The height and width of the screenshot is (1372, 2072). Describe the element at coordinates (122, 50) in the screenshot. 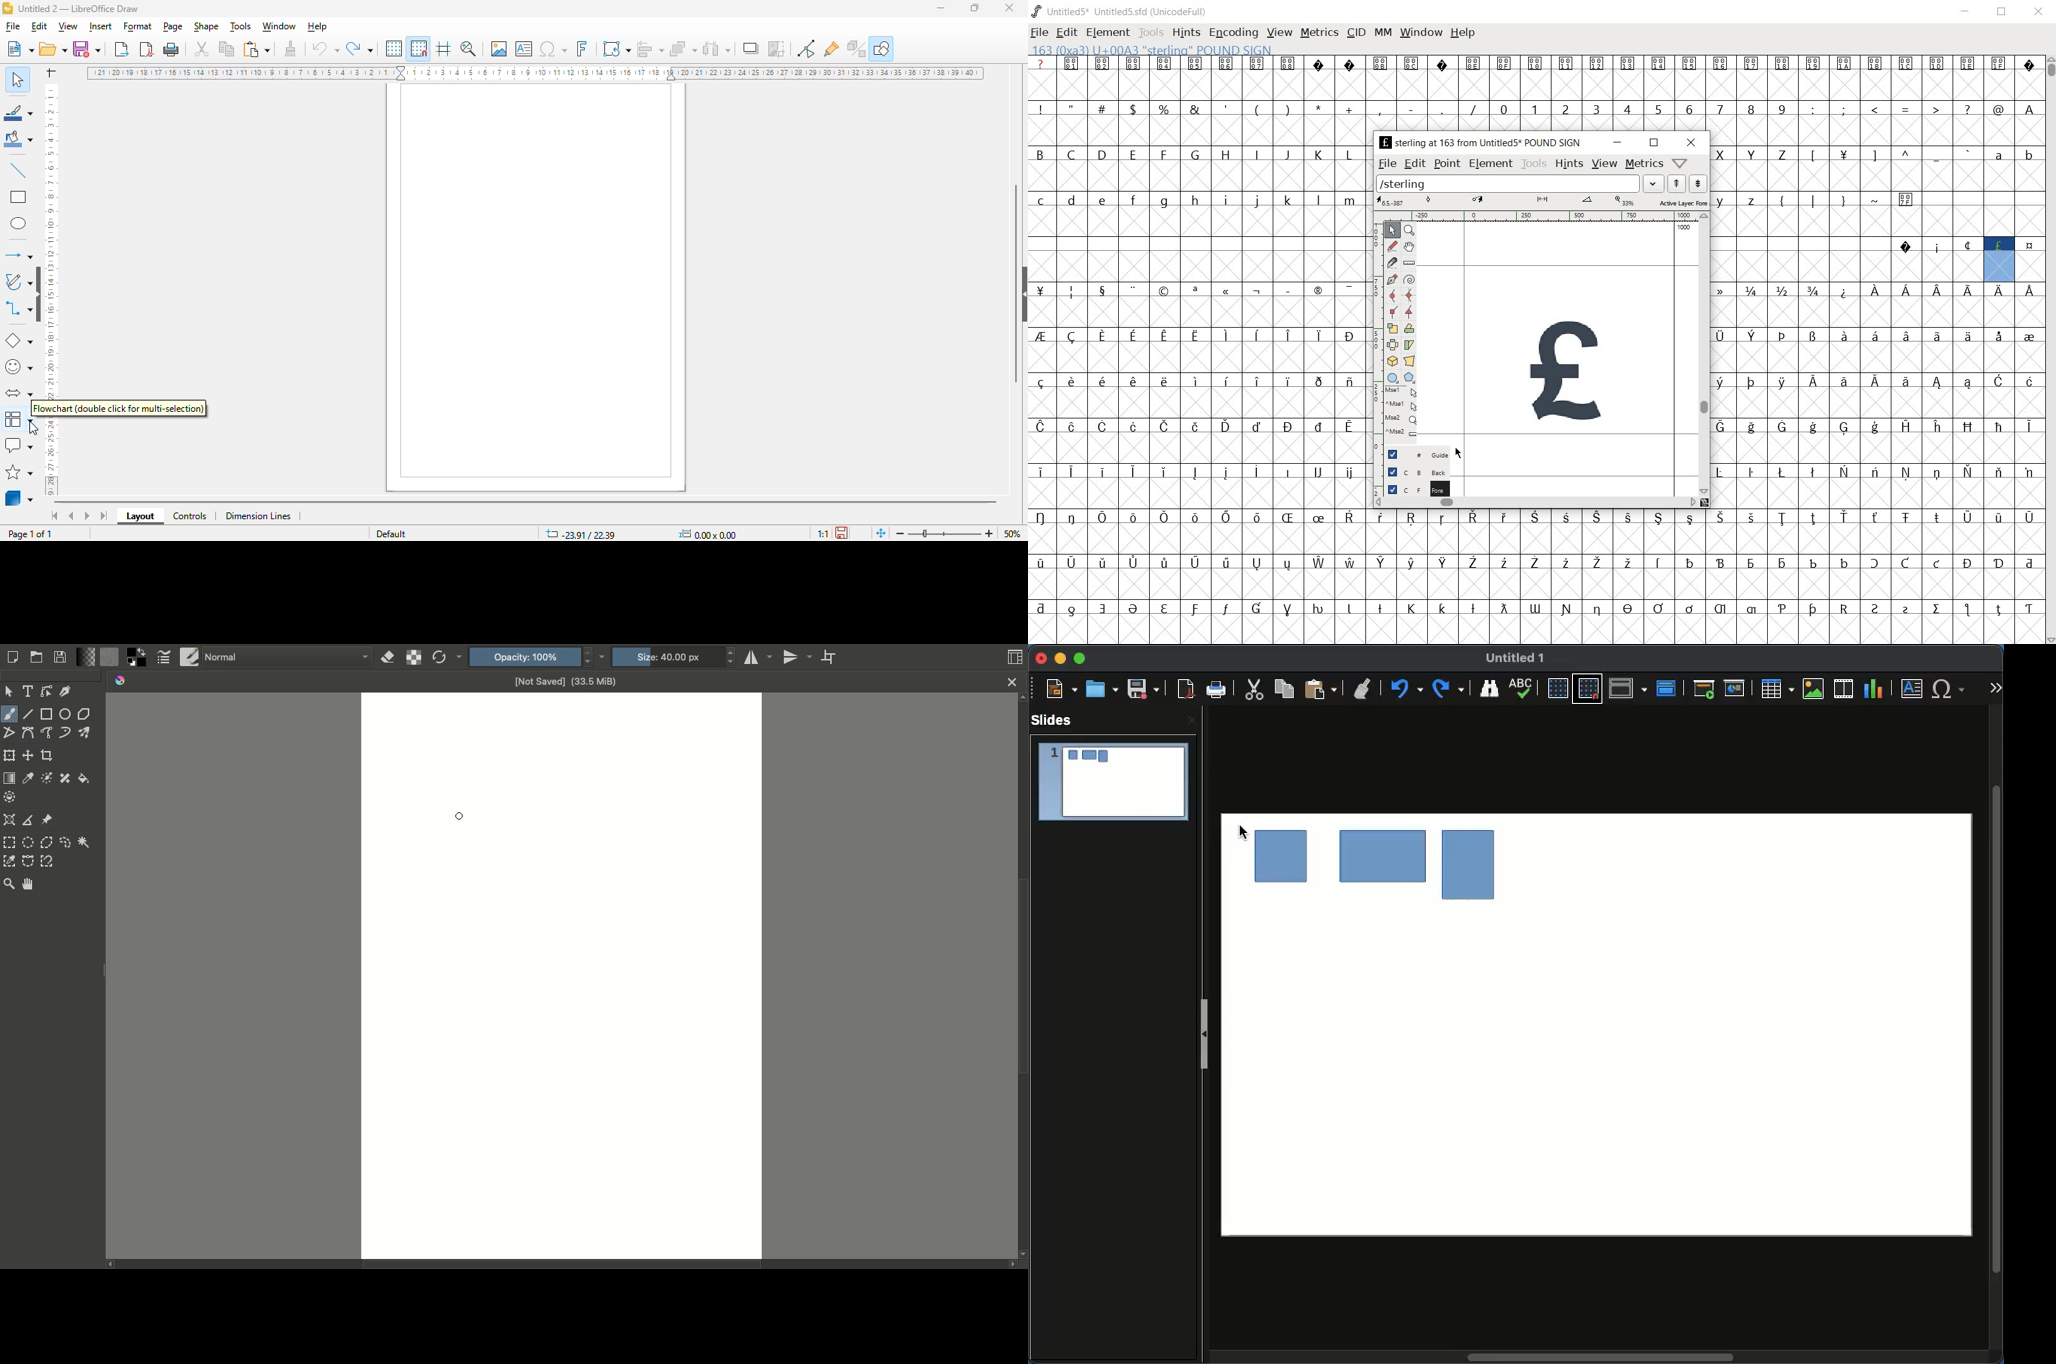

I see `export` at that location.